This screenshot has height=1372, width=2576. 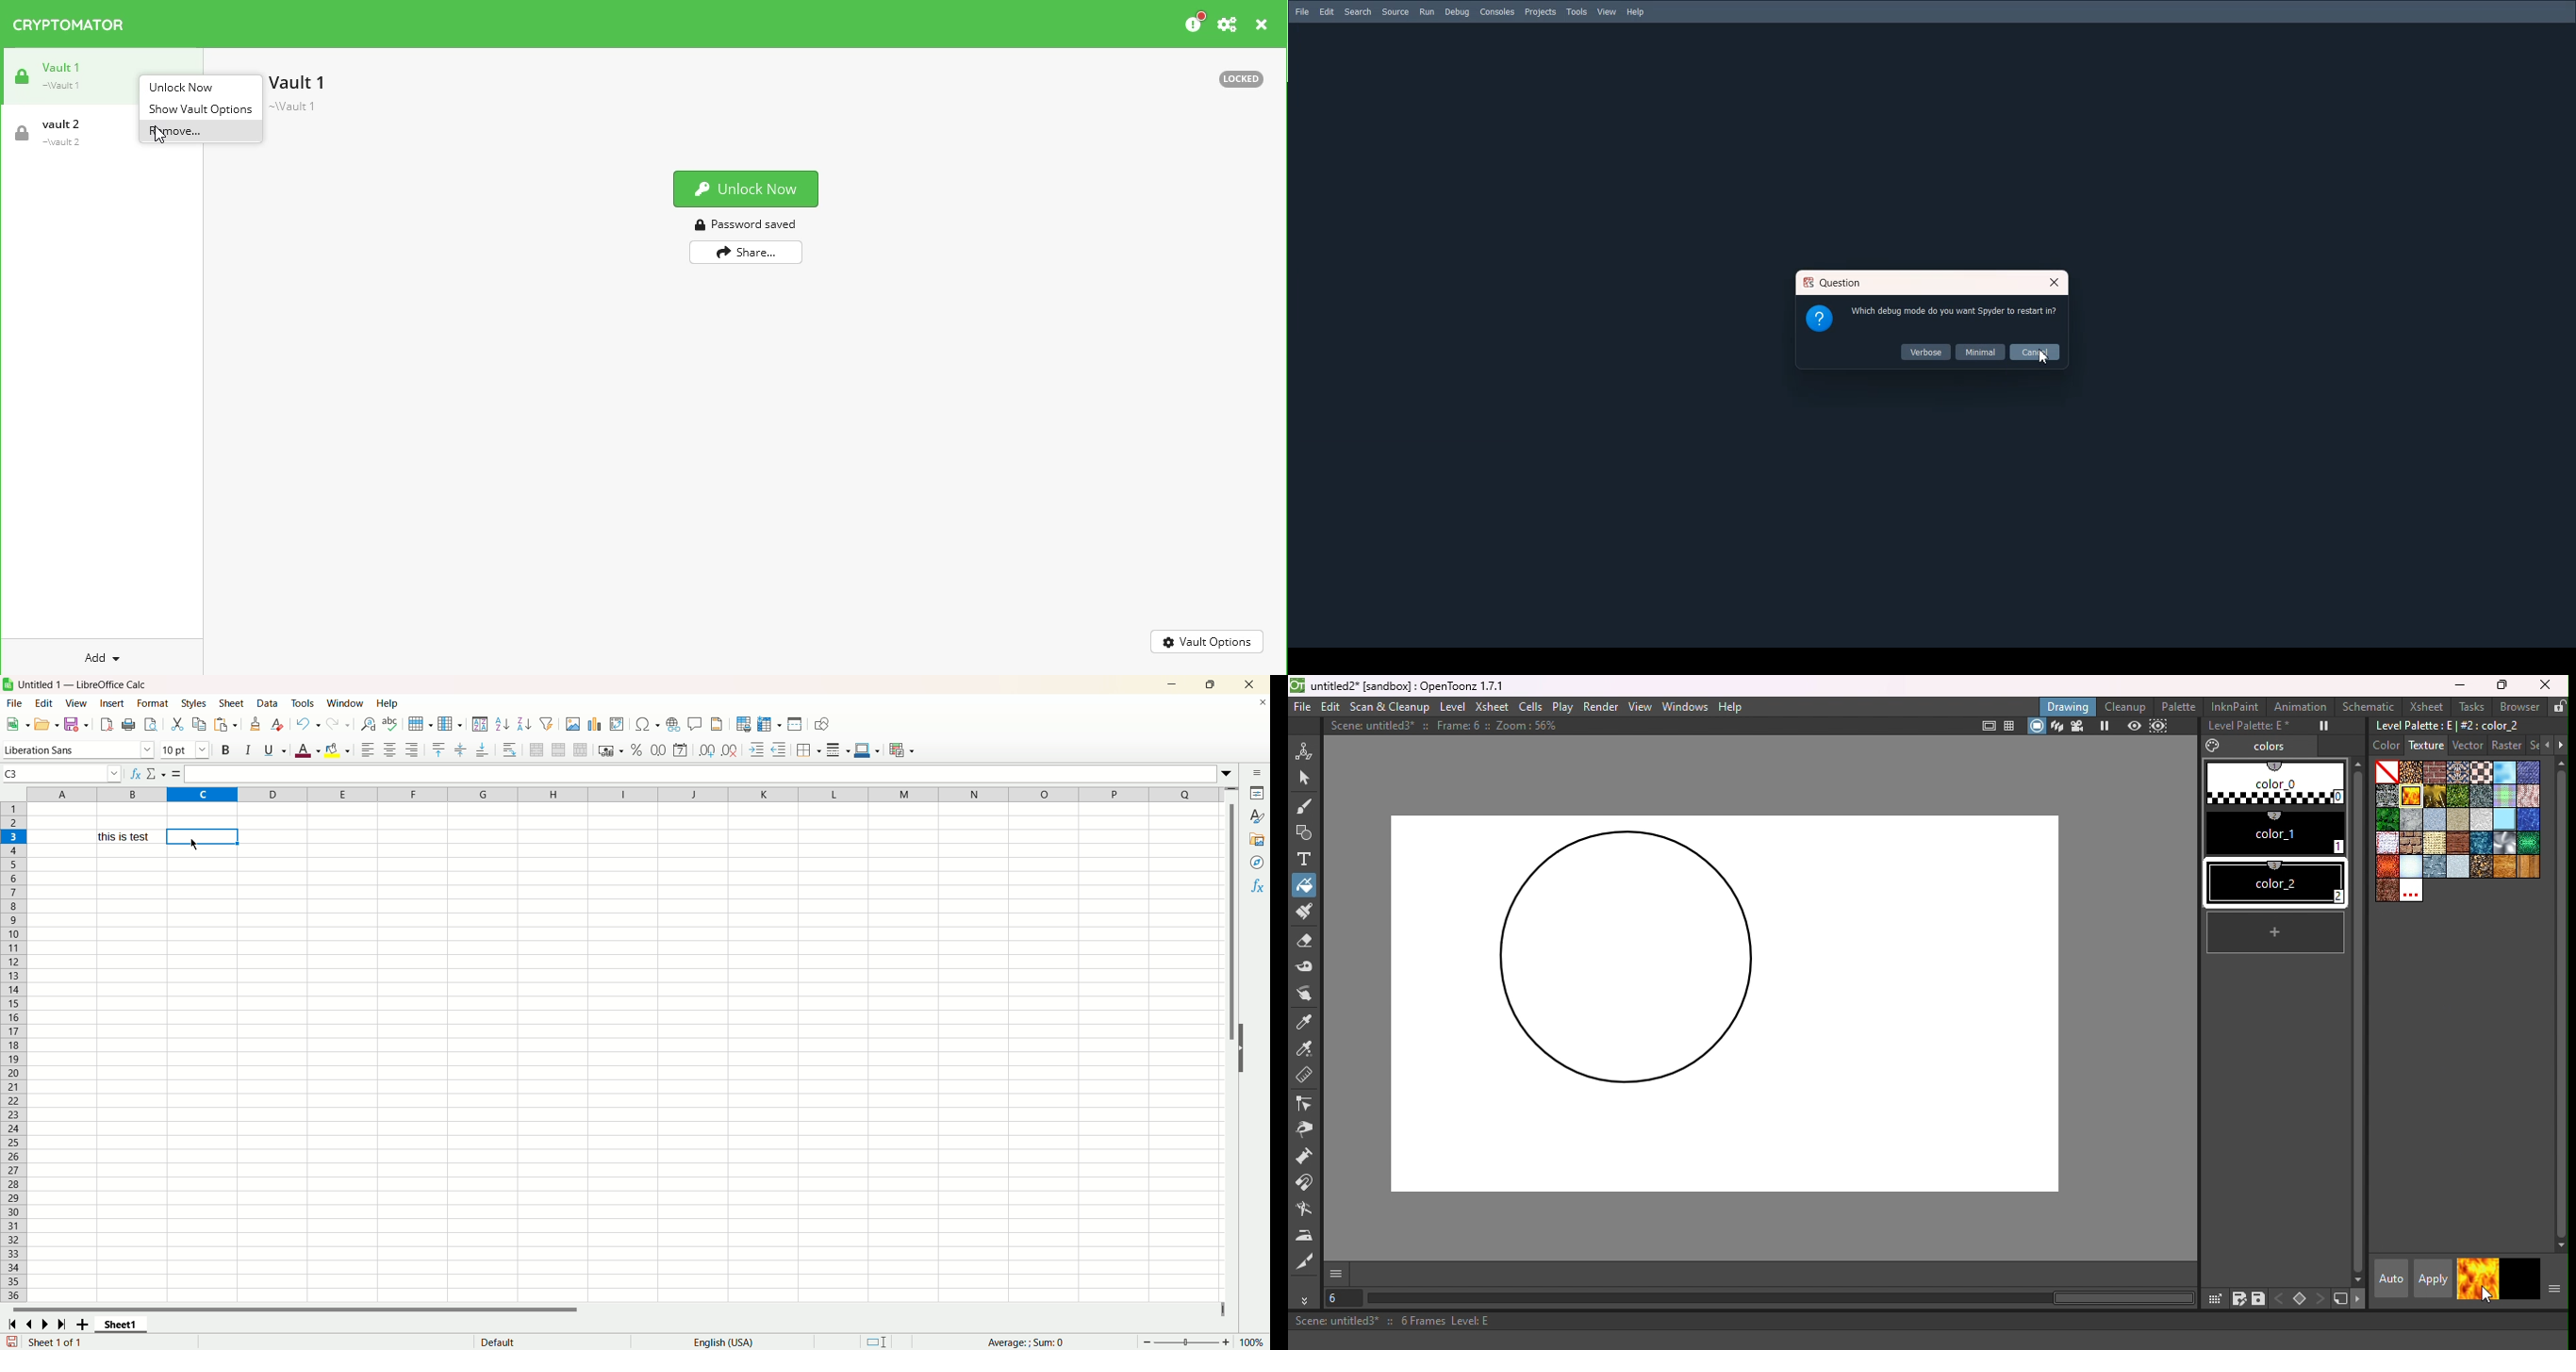 I want to click on show draw fucntions, so click(x=822, y=724).